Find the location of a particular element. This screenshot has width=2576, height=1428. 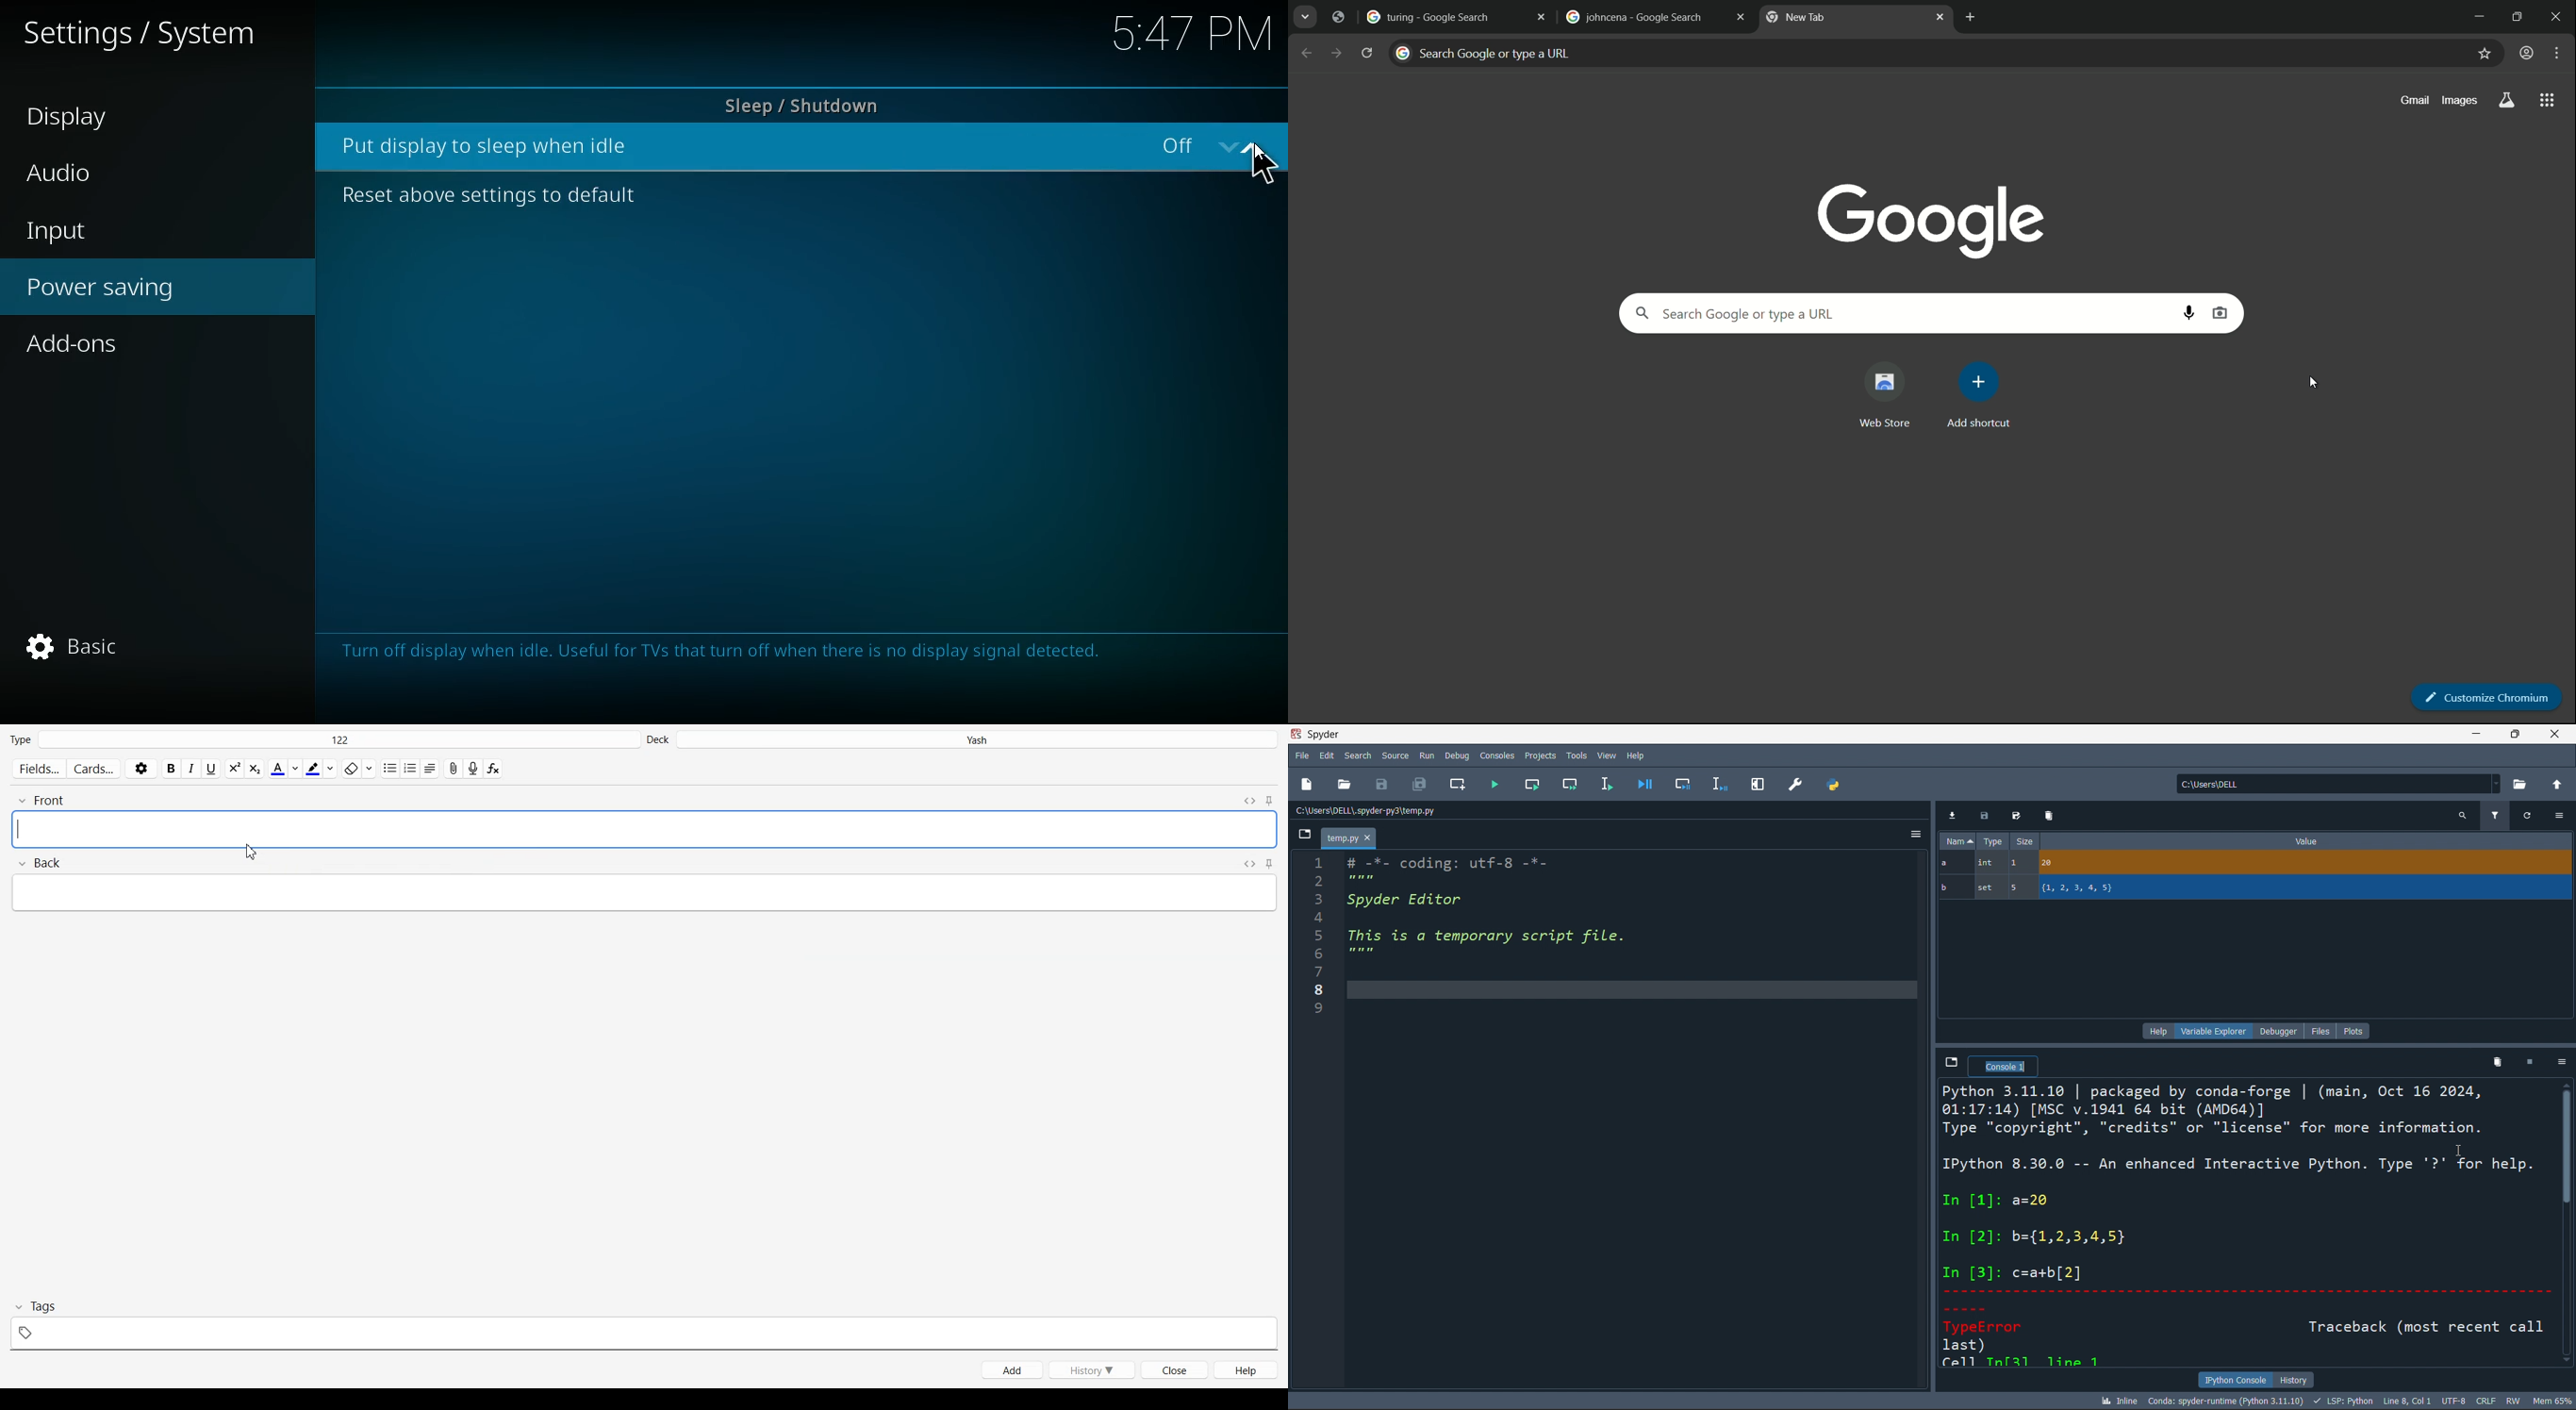

create cell is located at coordinates (1456, 786).